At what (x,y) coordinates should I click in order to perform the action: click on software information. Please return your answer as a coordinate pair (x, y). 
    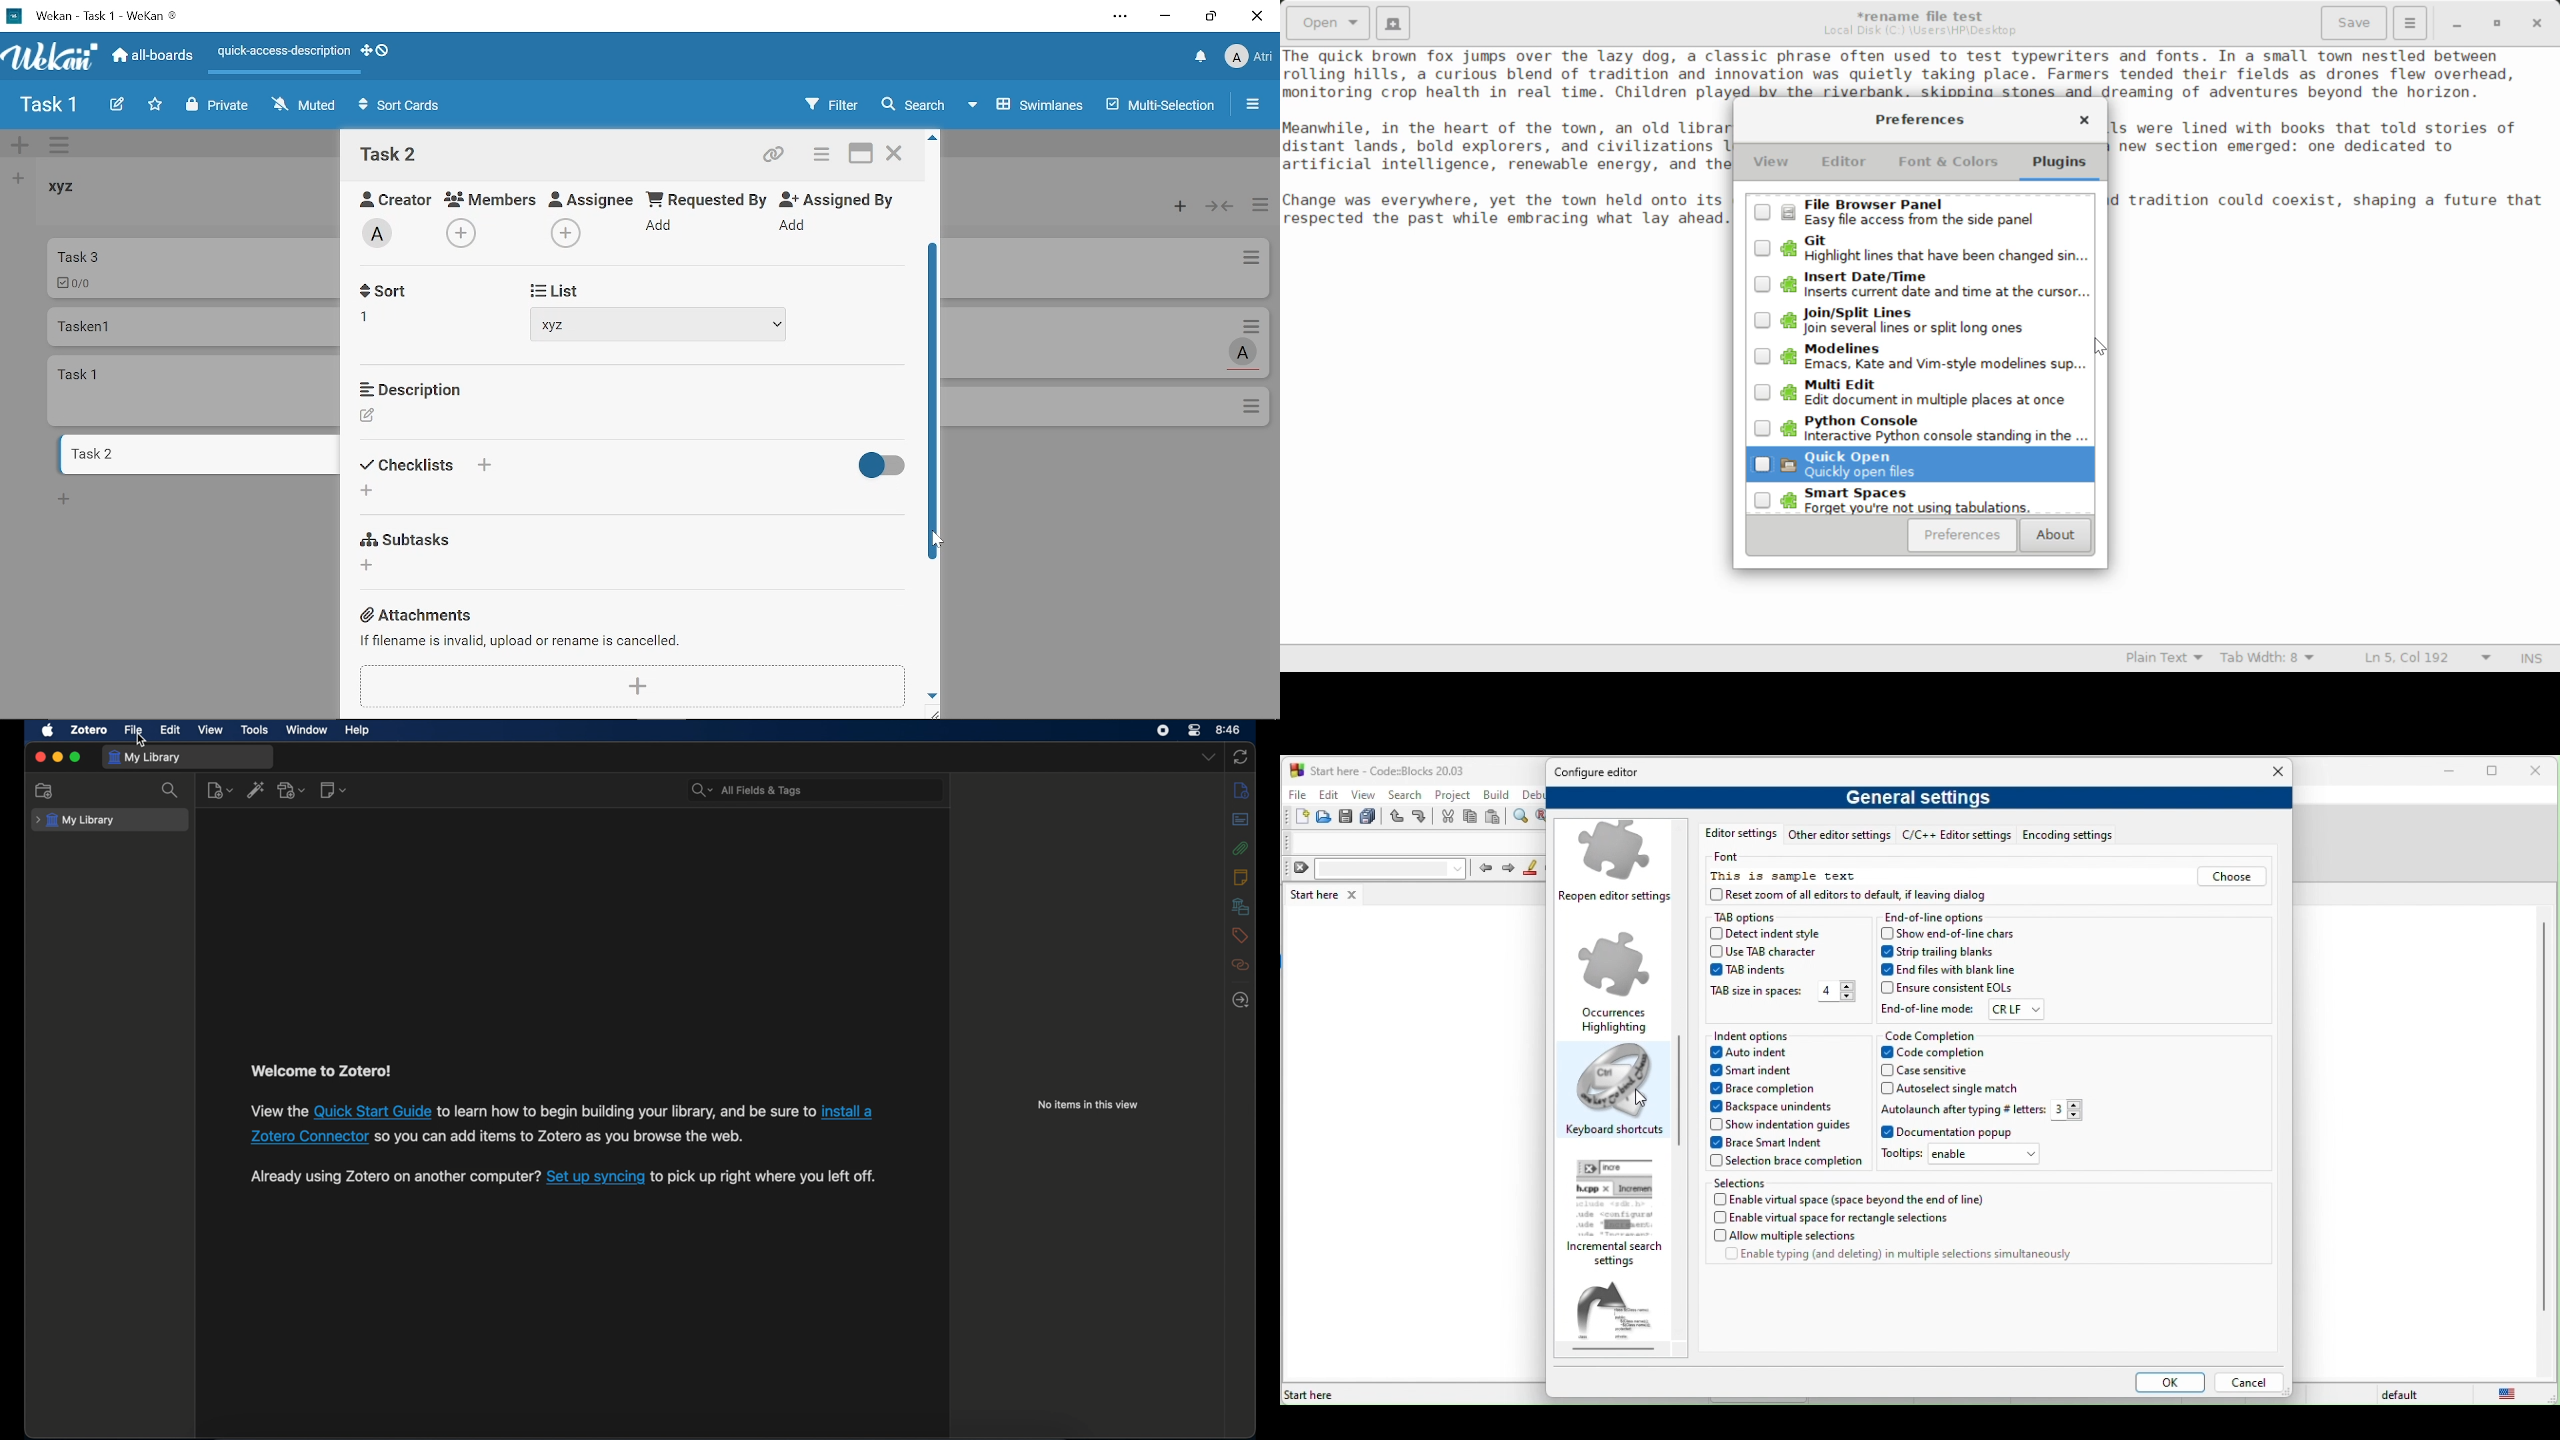
    Looking at the image, I should click on (395, 1178).